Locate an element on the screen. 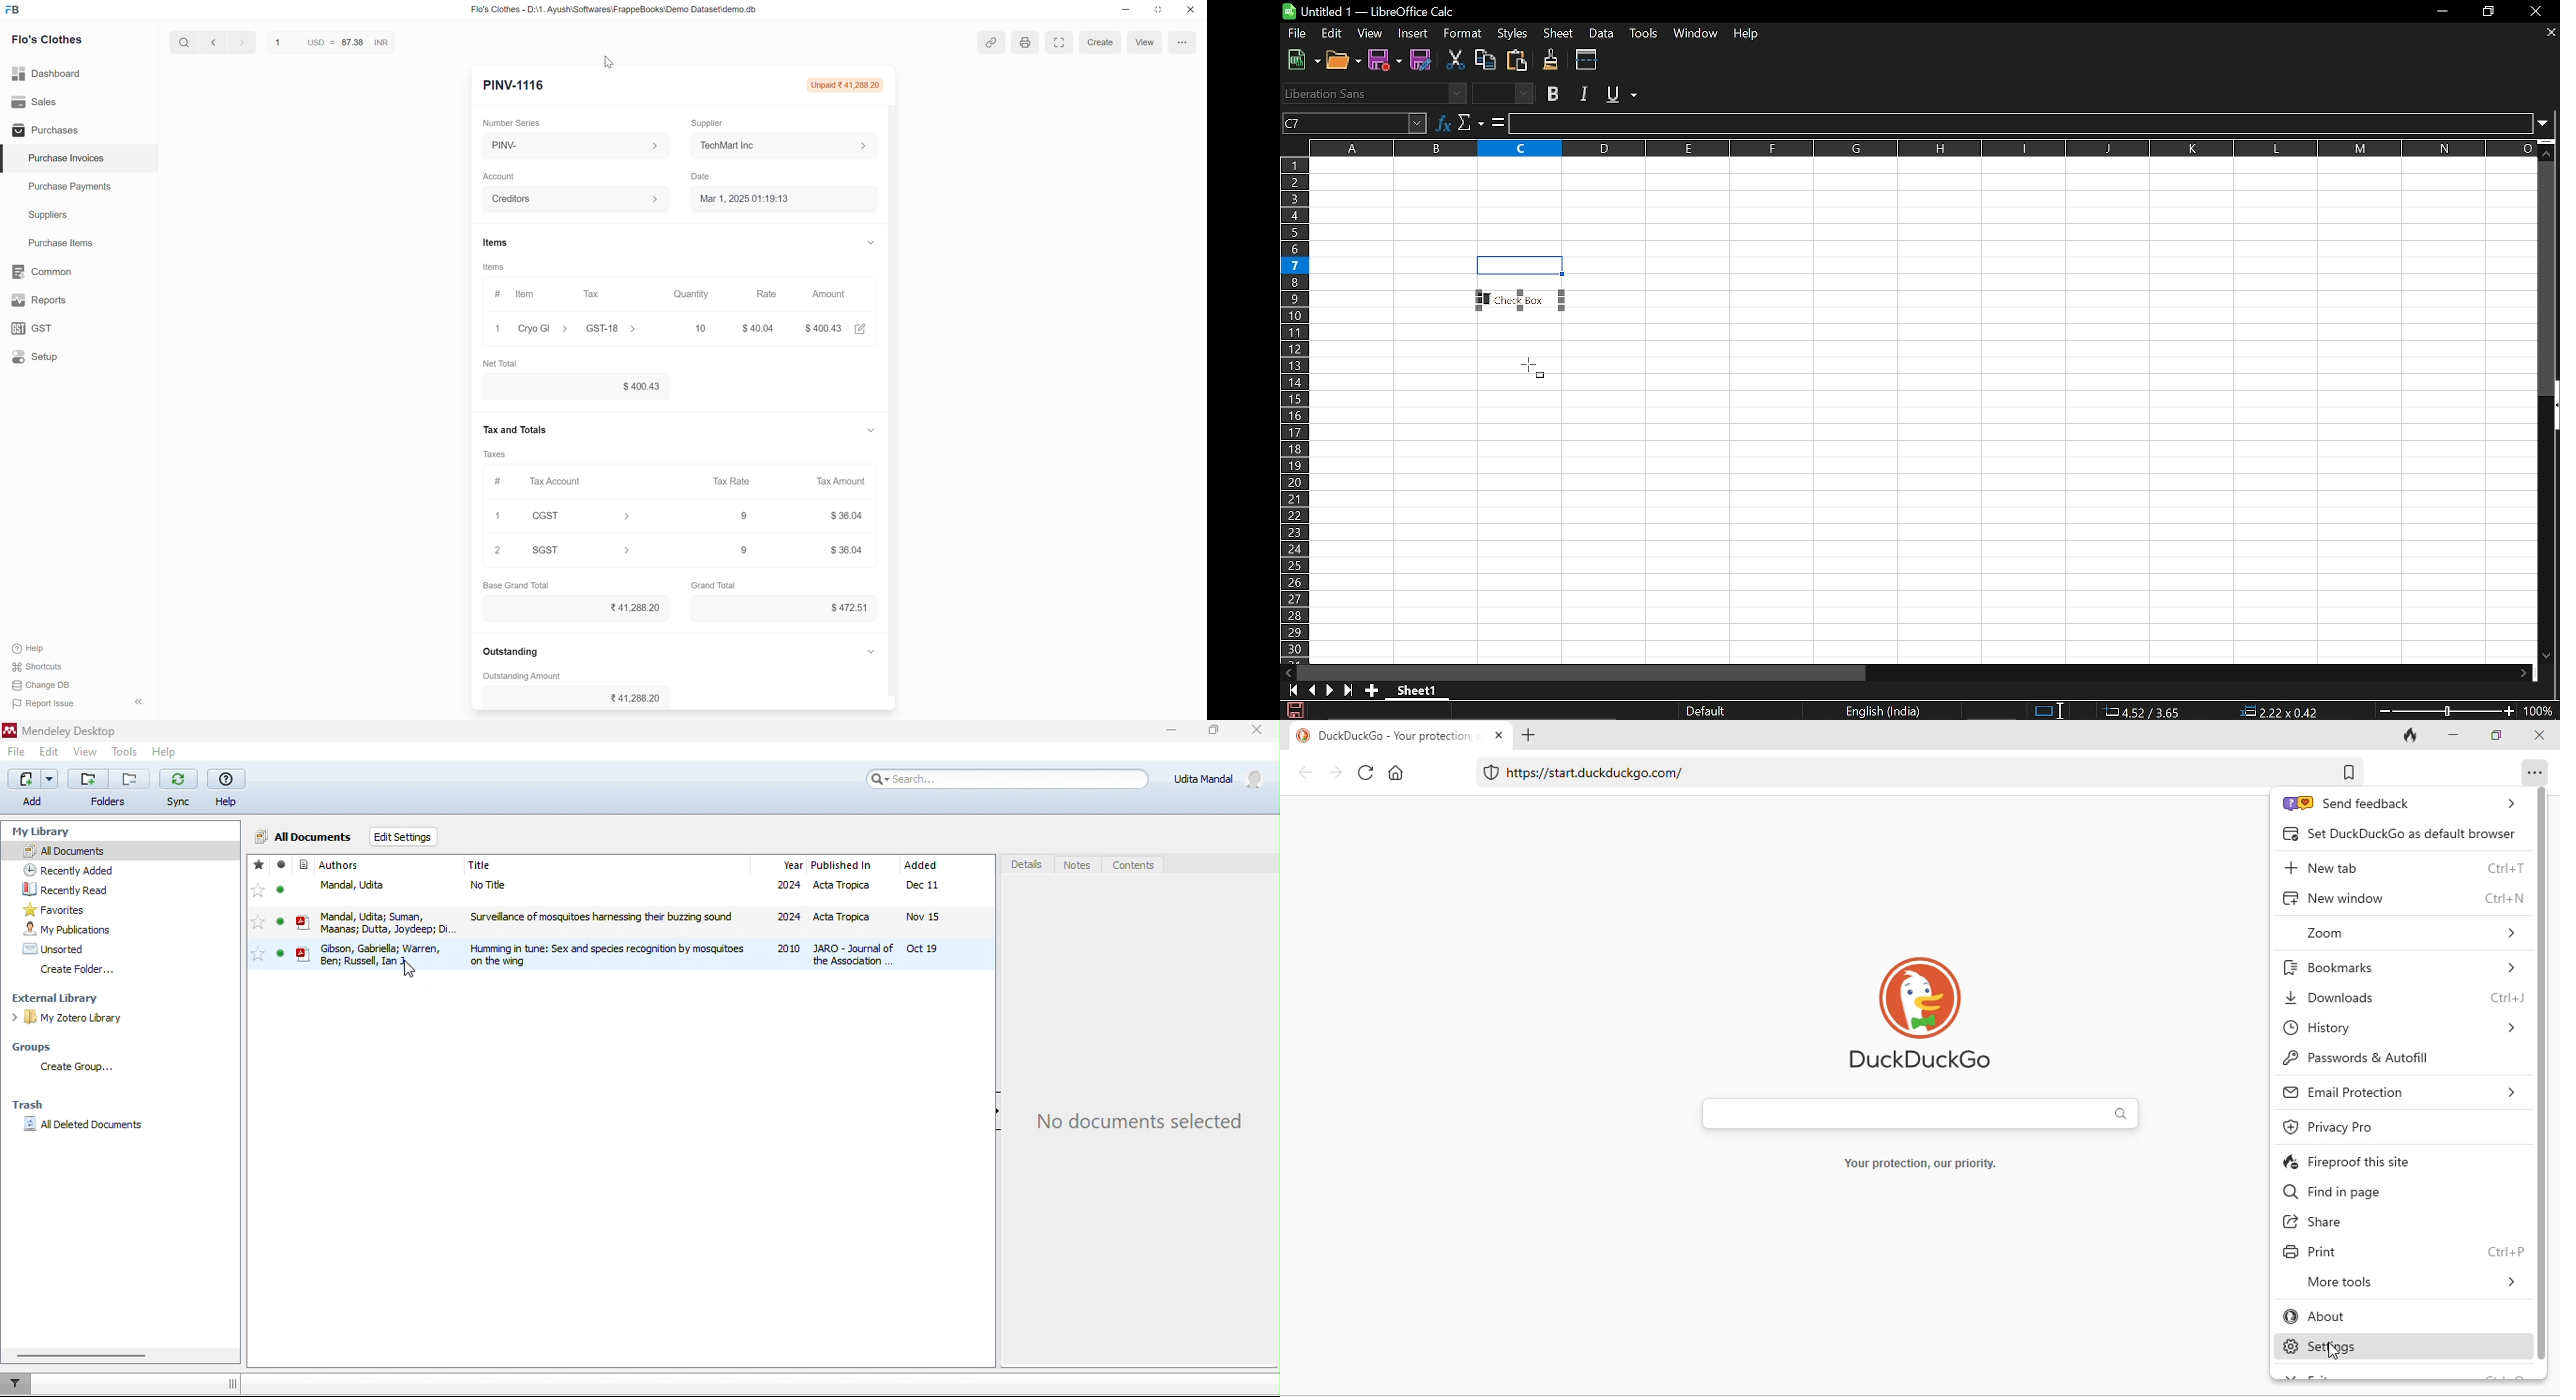 This screenshot has height=1400, width=2576. Account  is located at coordinates (578, 197).